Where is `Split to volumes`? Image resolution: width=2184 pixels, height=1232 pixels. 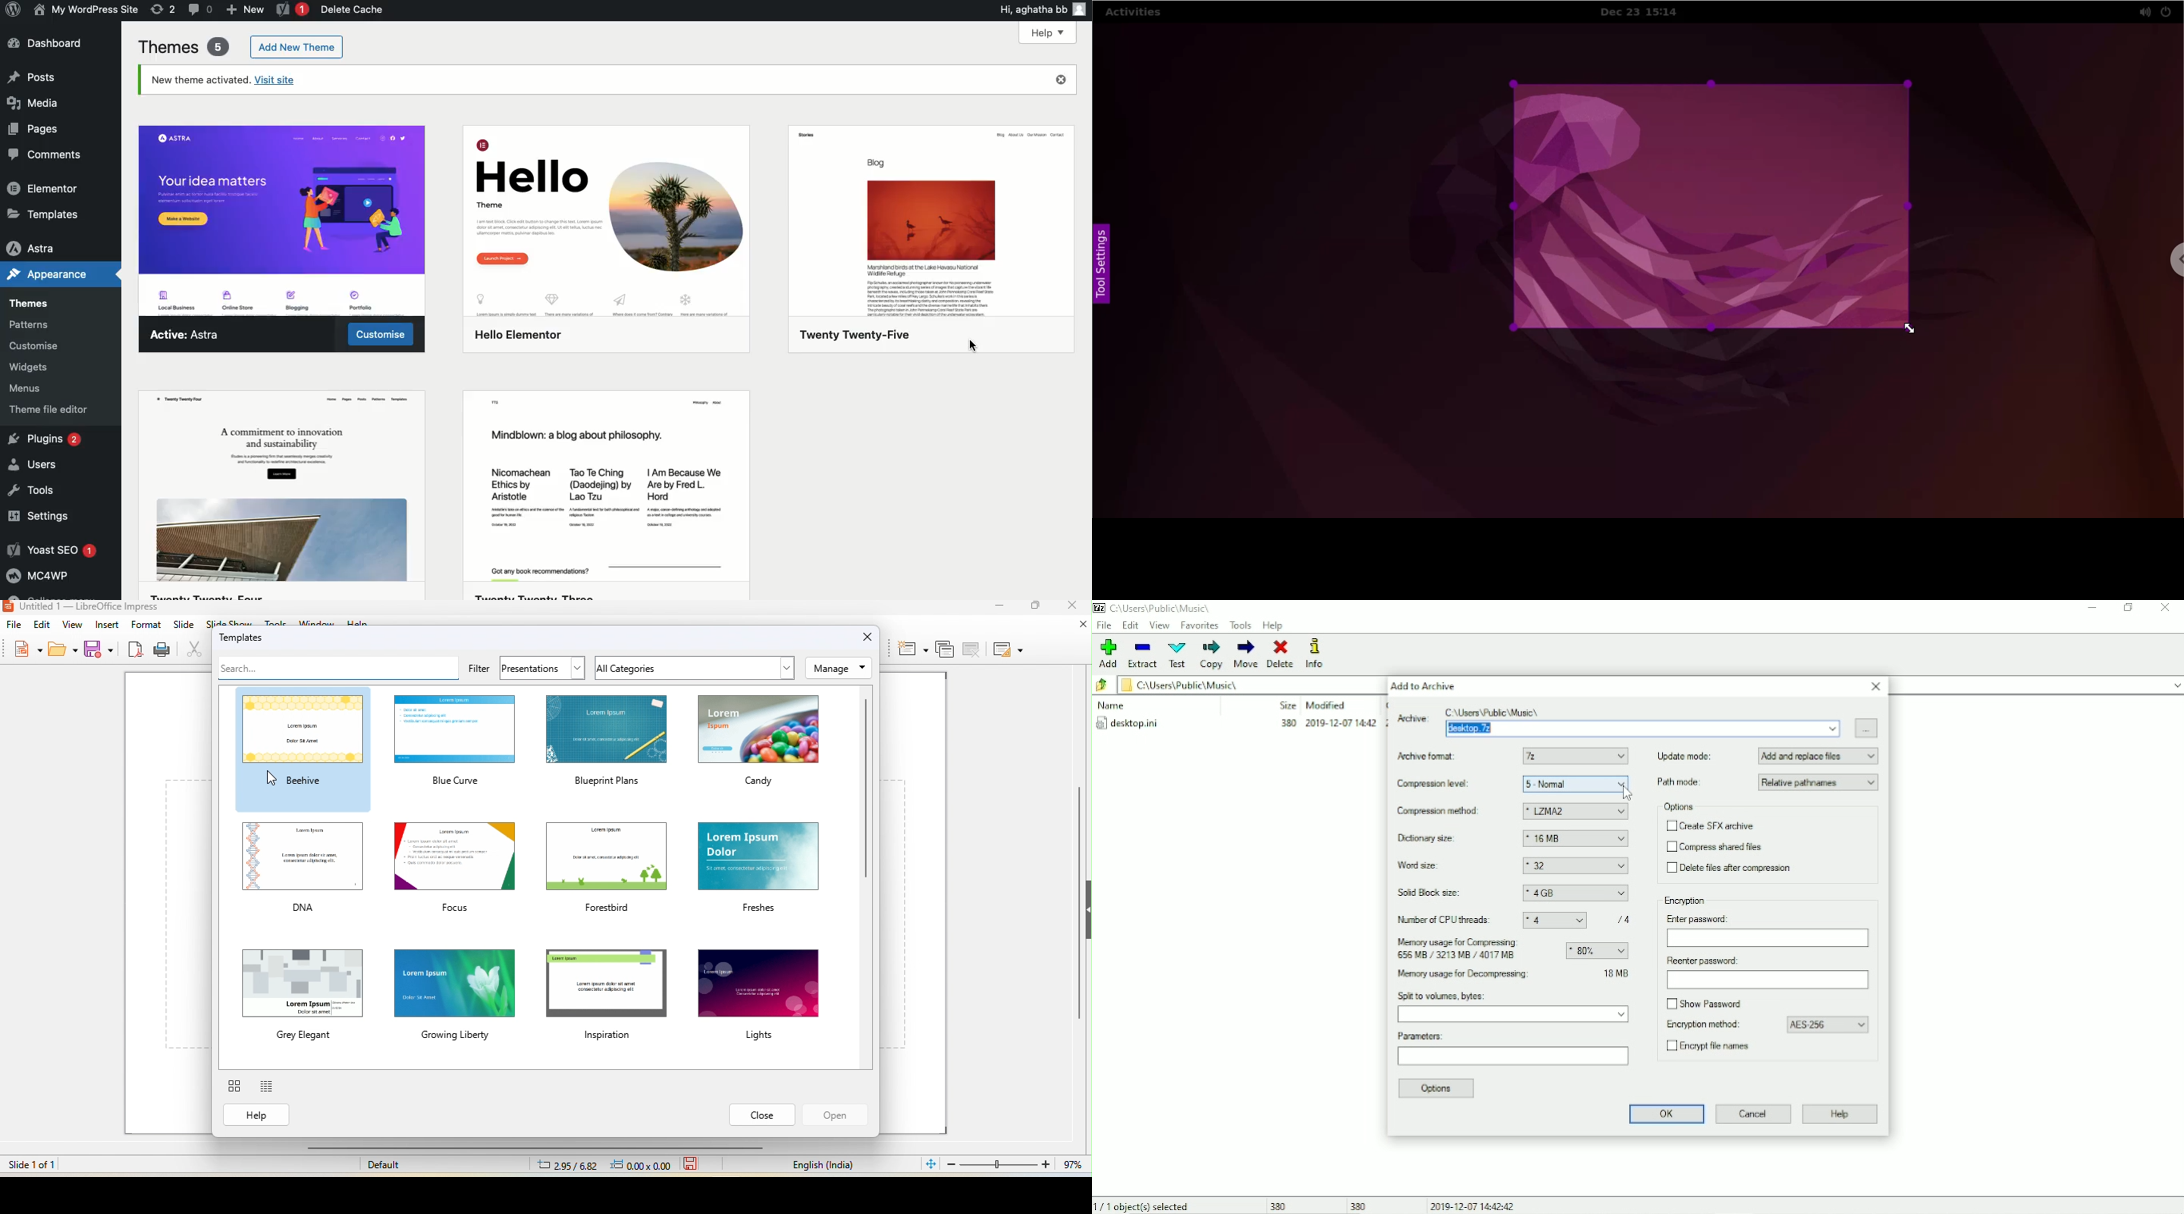 Split to volumes is located at coordinates (1514, 1015).